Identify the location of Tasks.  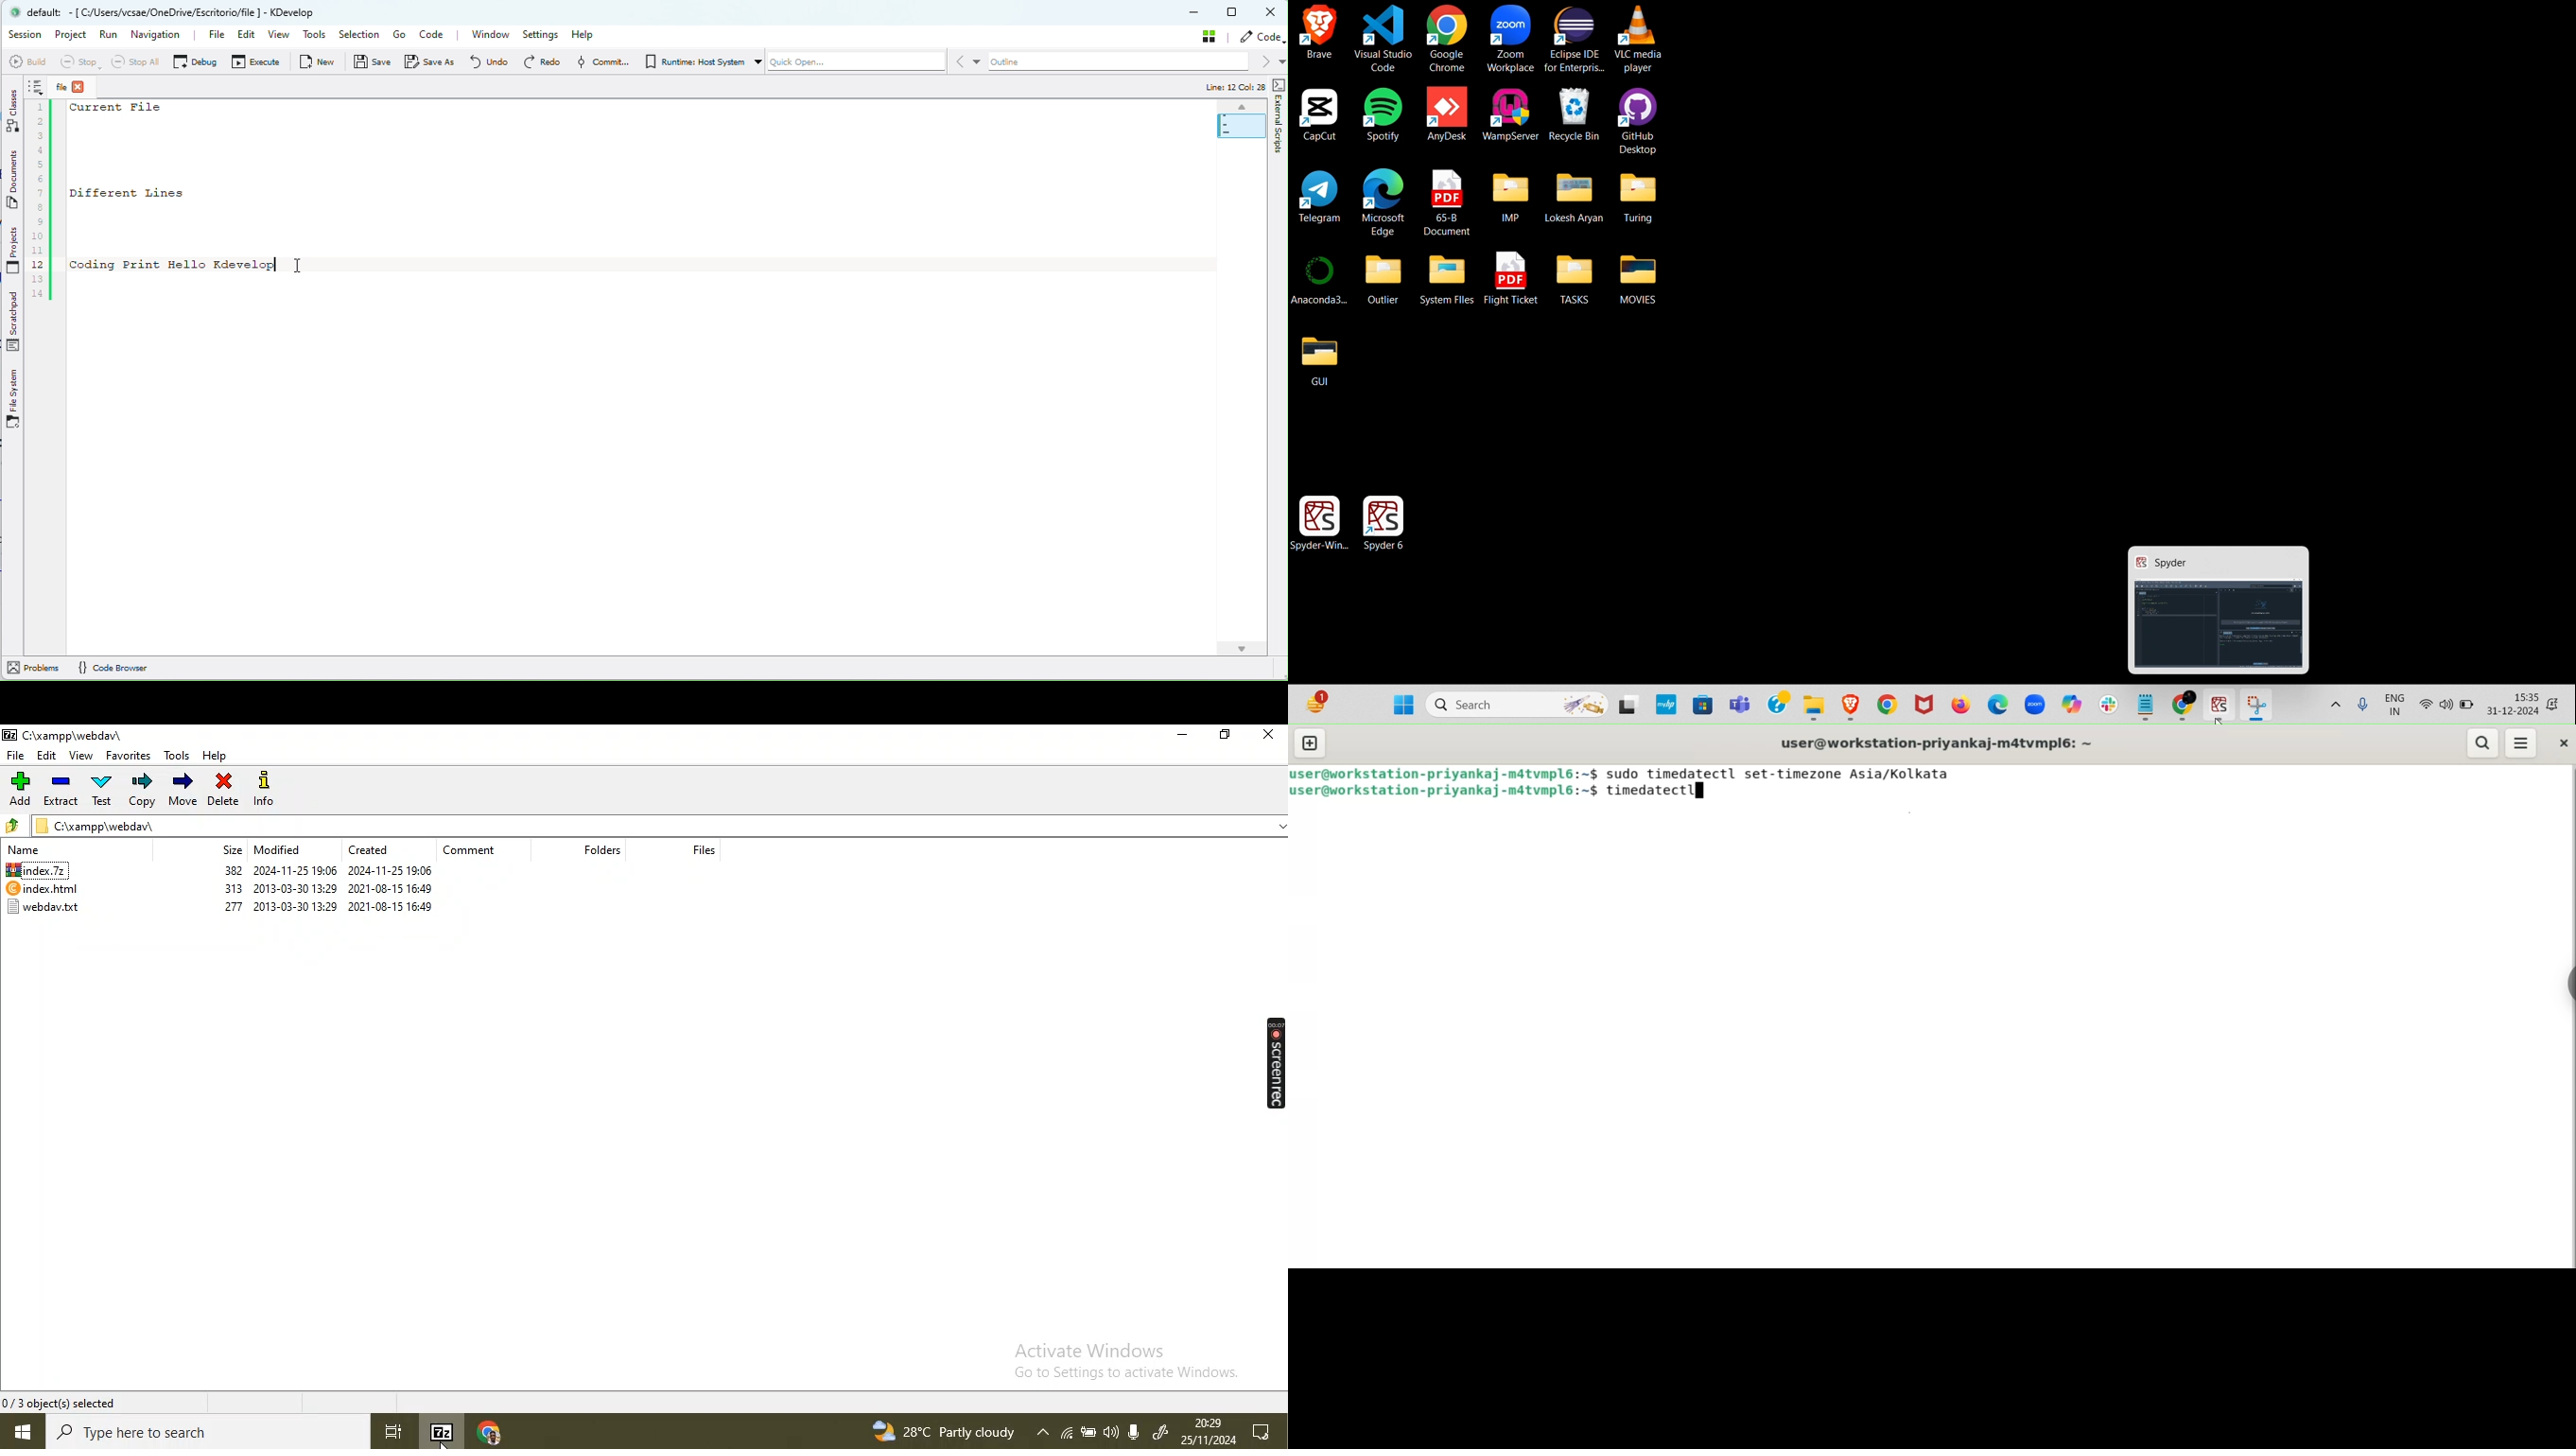
(1574, 278).